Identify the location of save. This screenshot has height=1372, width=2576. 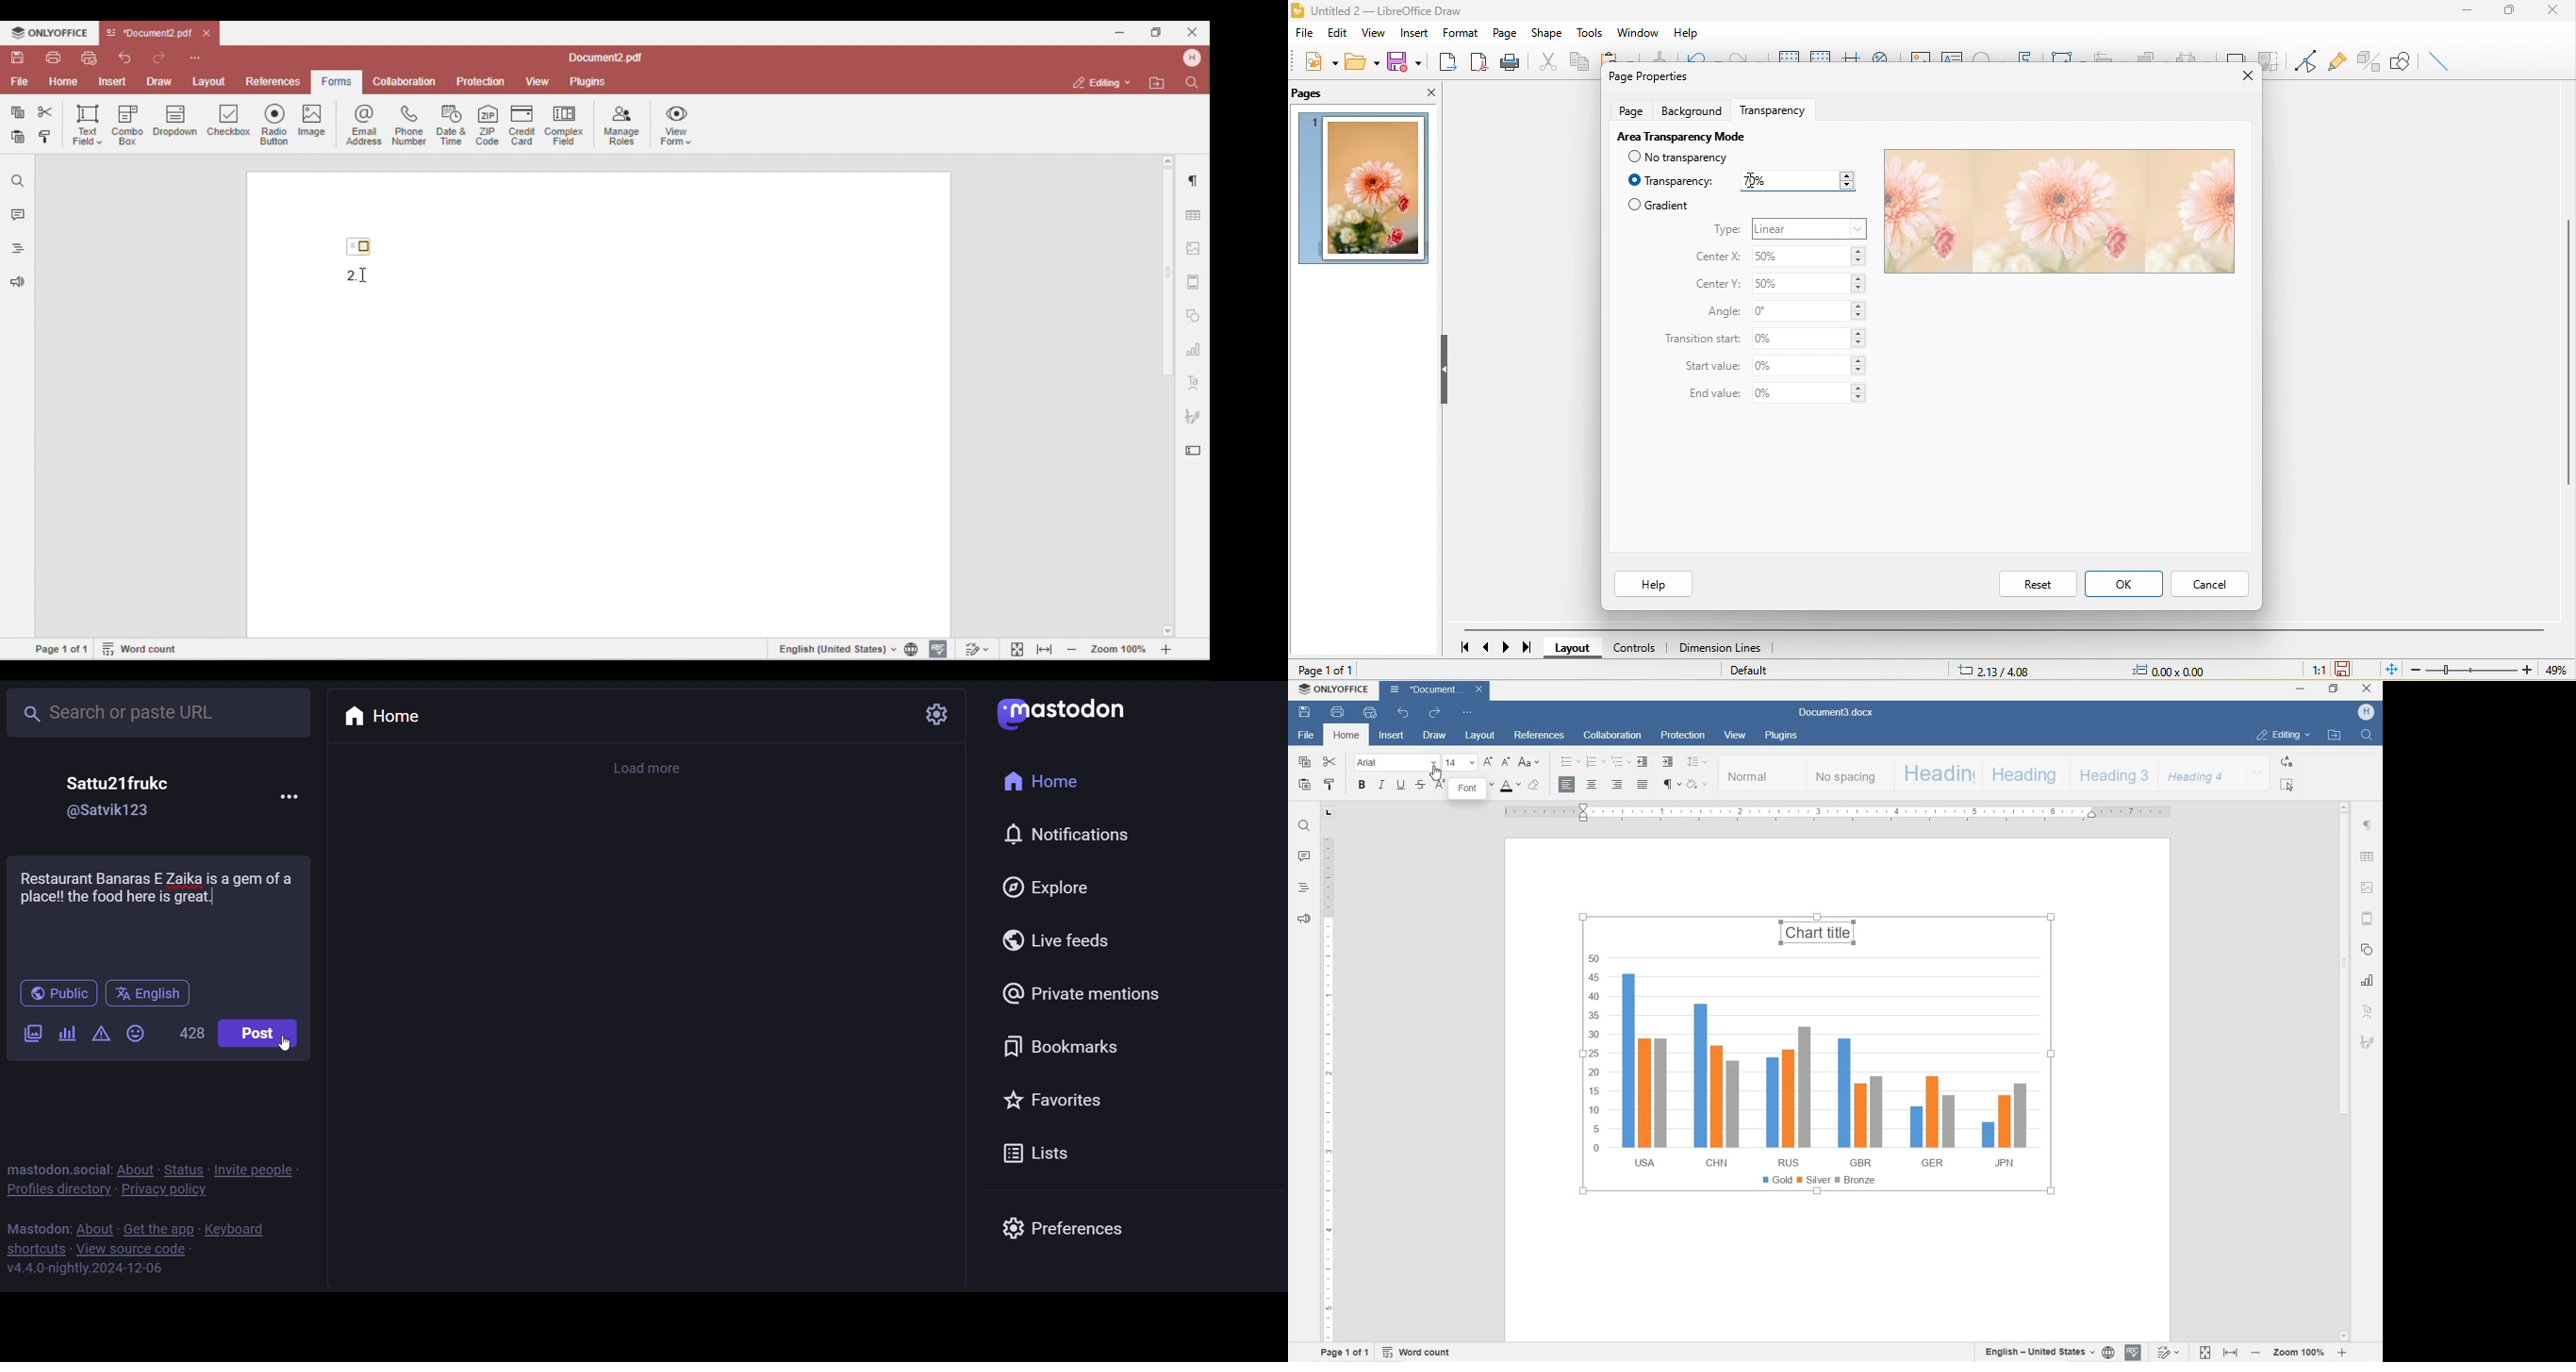
(1403, 60).